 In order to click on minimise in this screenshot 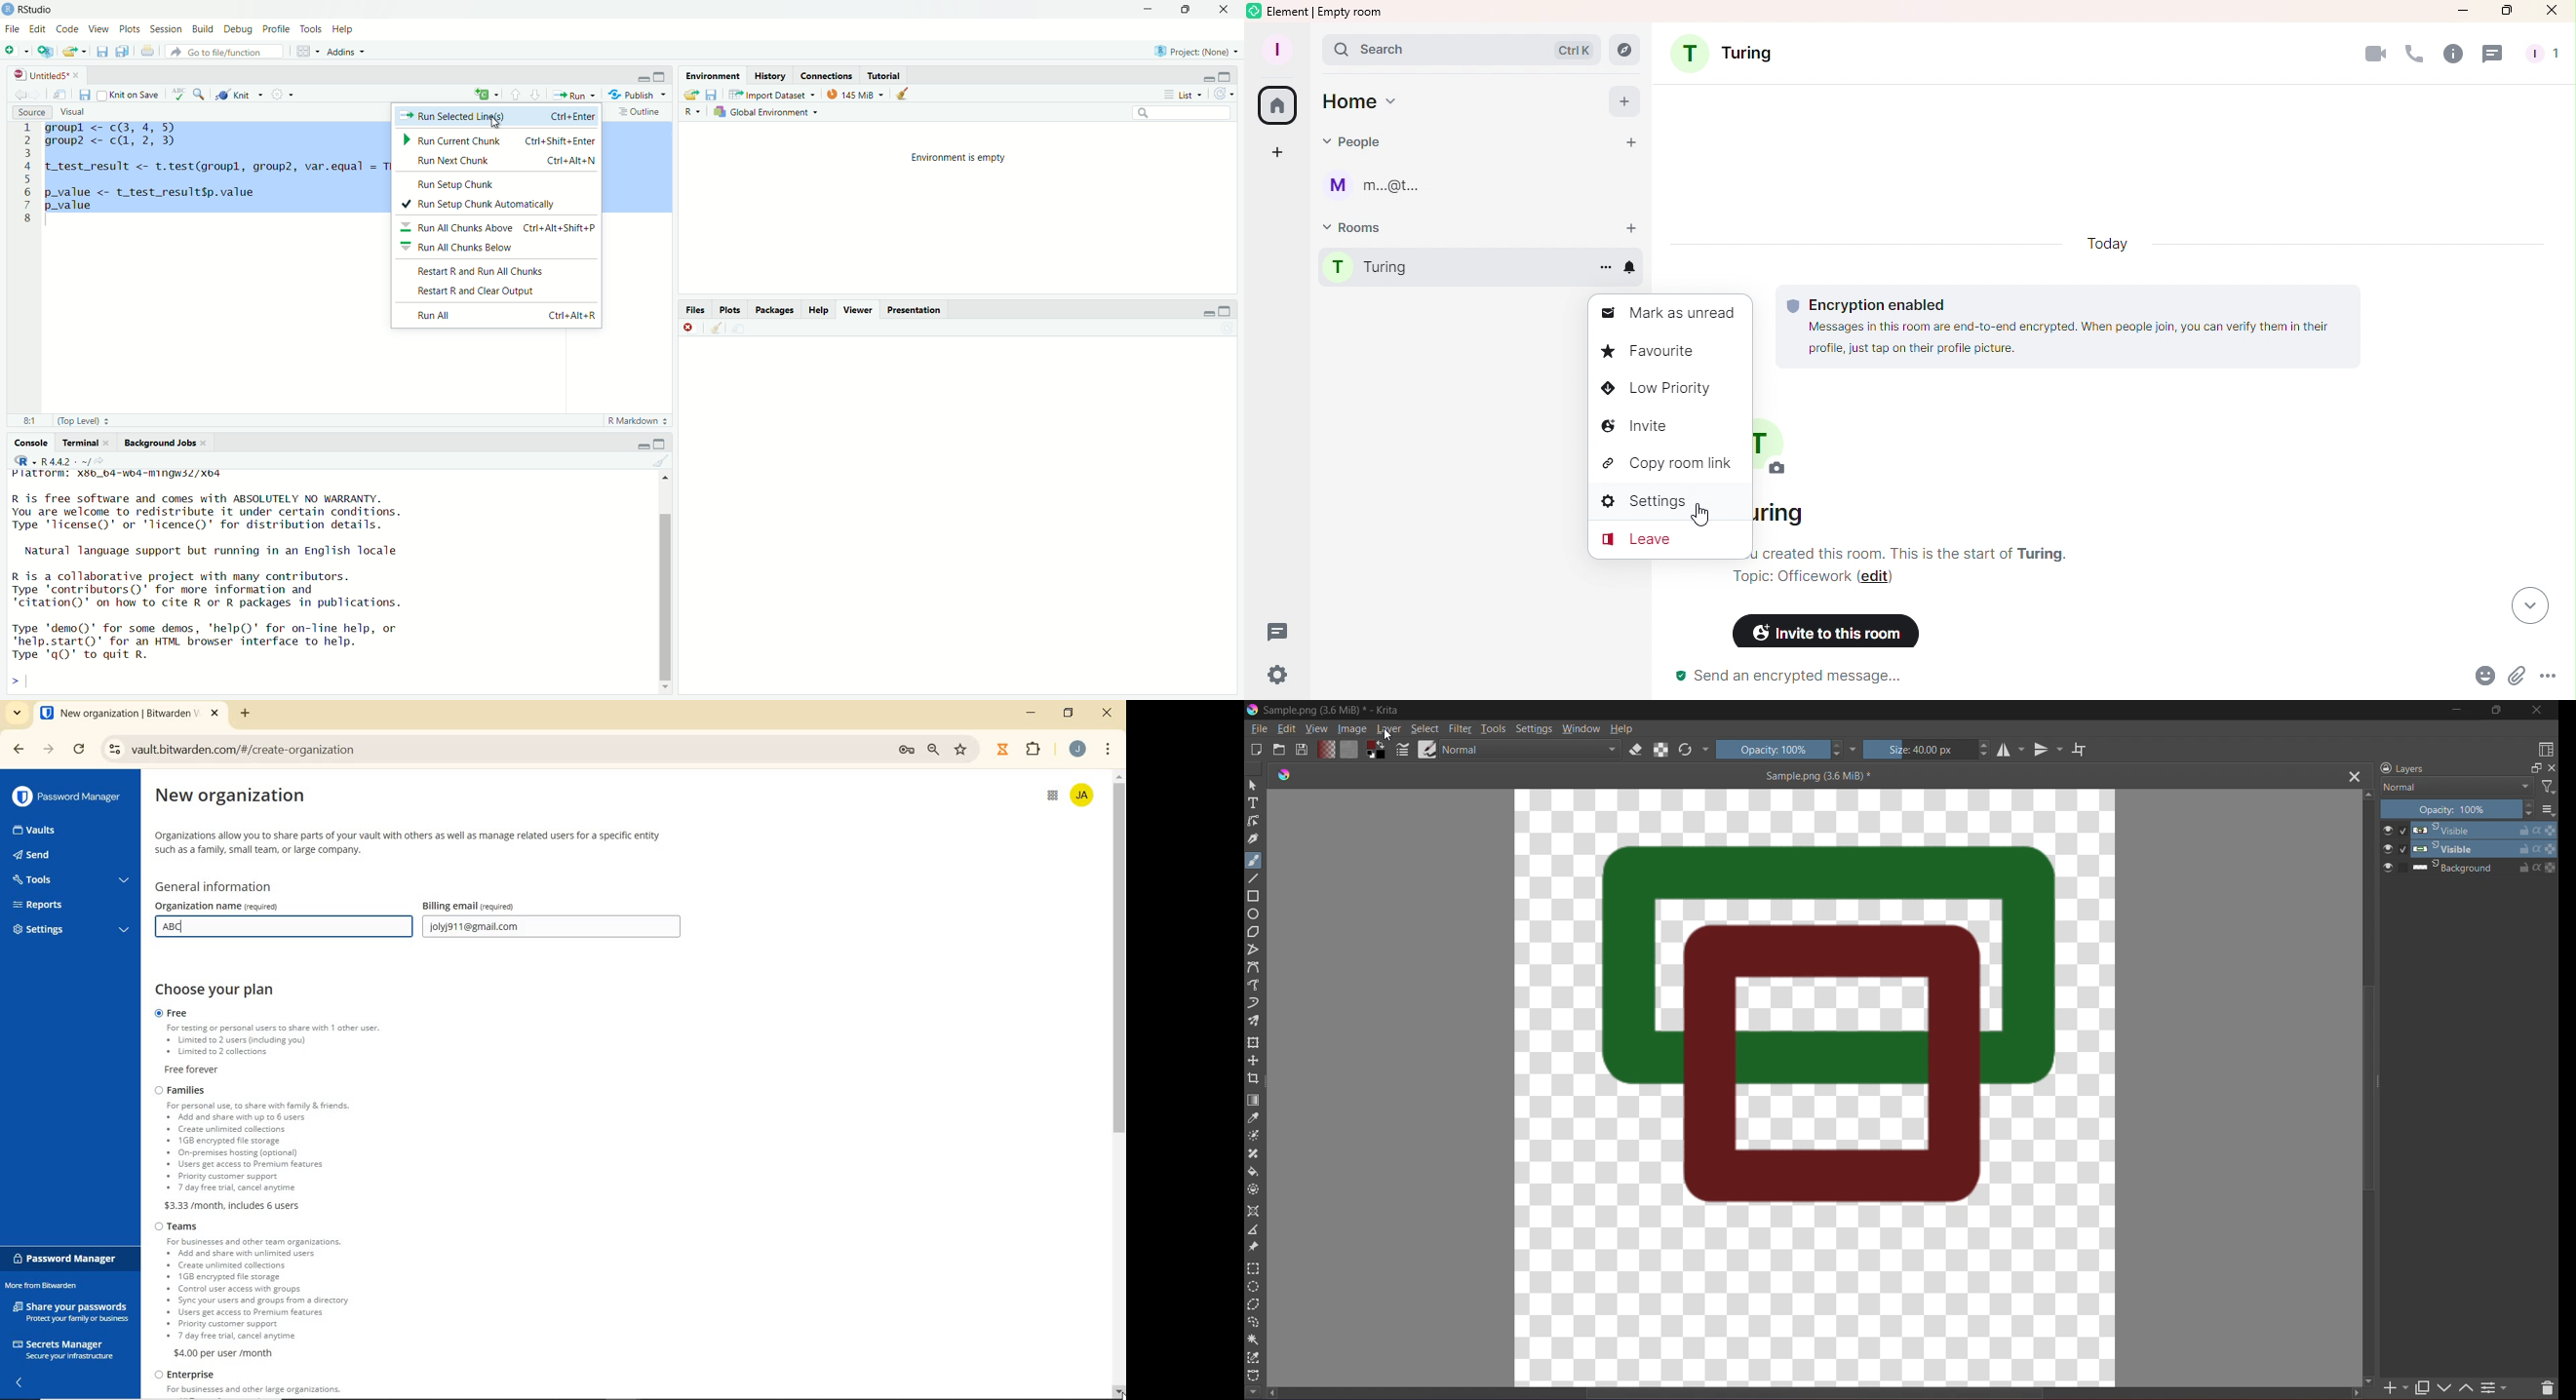, I will do `click(644, 78)`.